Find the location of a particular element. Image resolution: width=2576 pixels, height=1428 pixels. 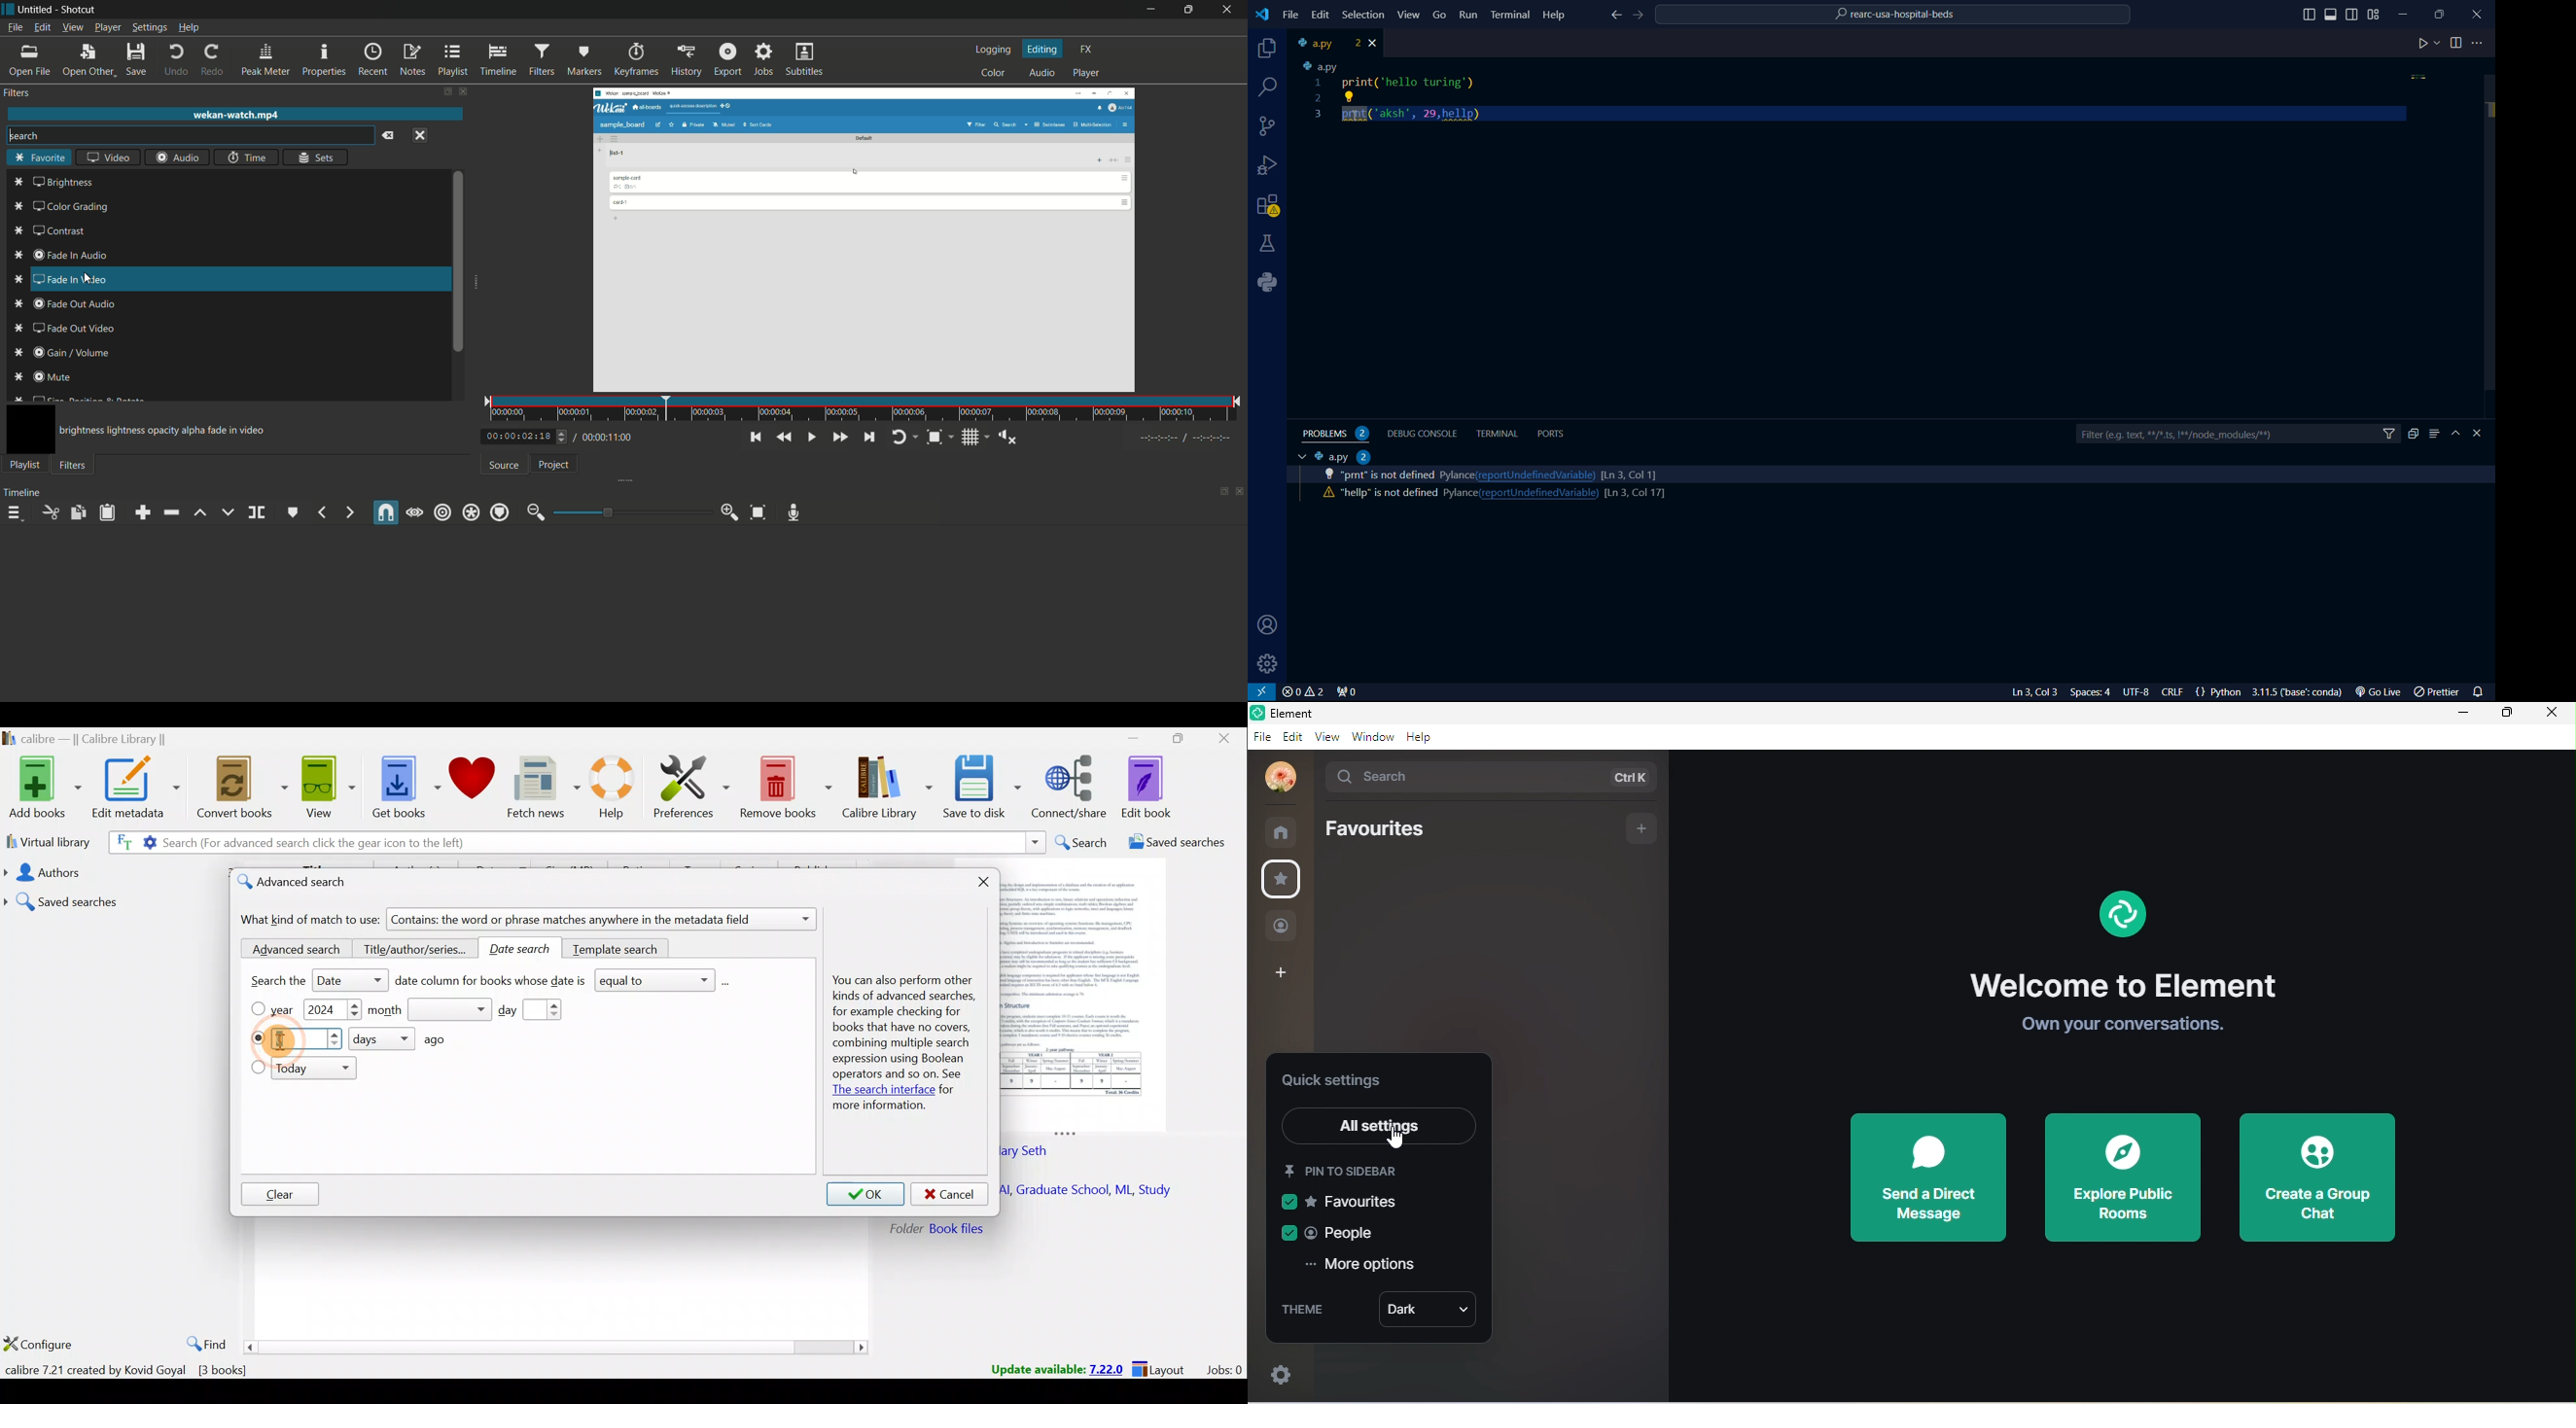

undo is located at coordinates (176, 60).